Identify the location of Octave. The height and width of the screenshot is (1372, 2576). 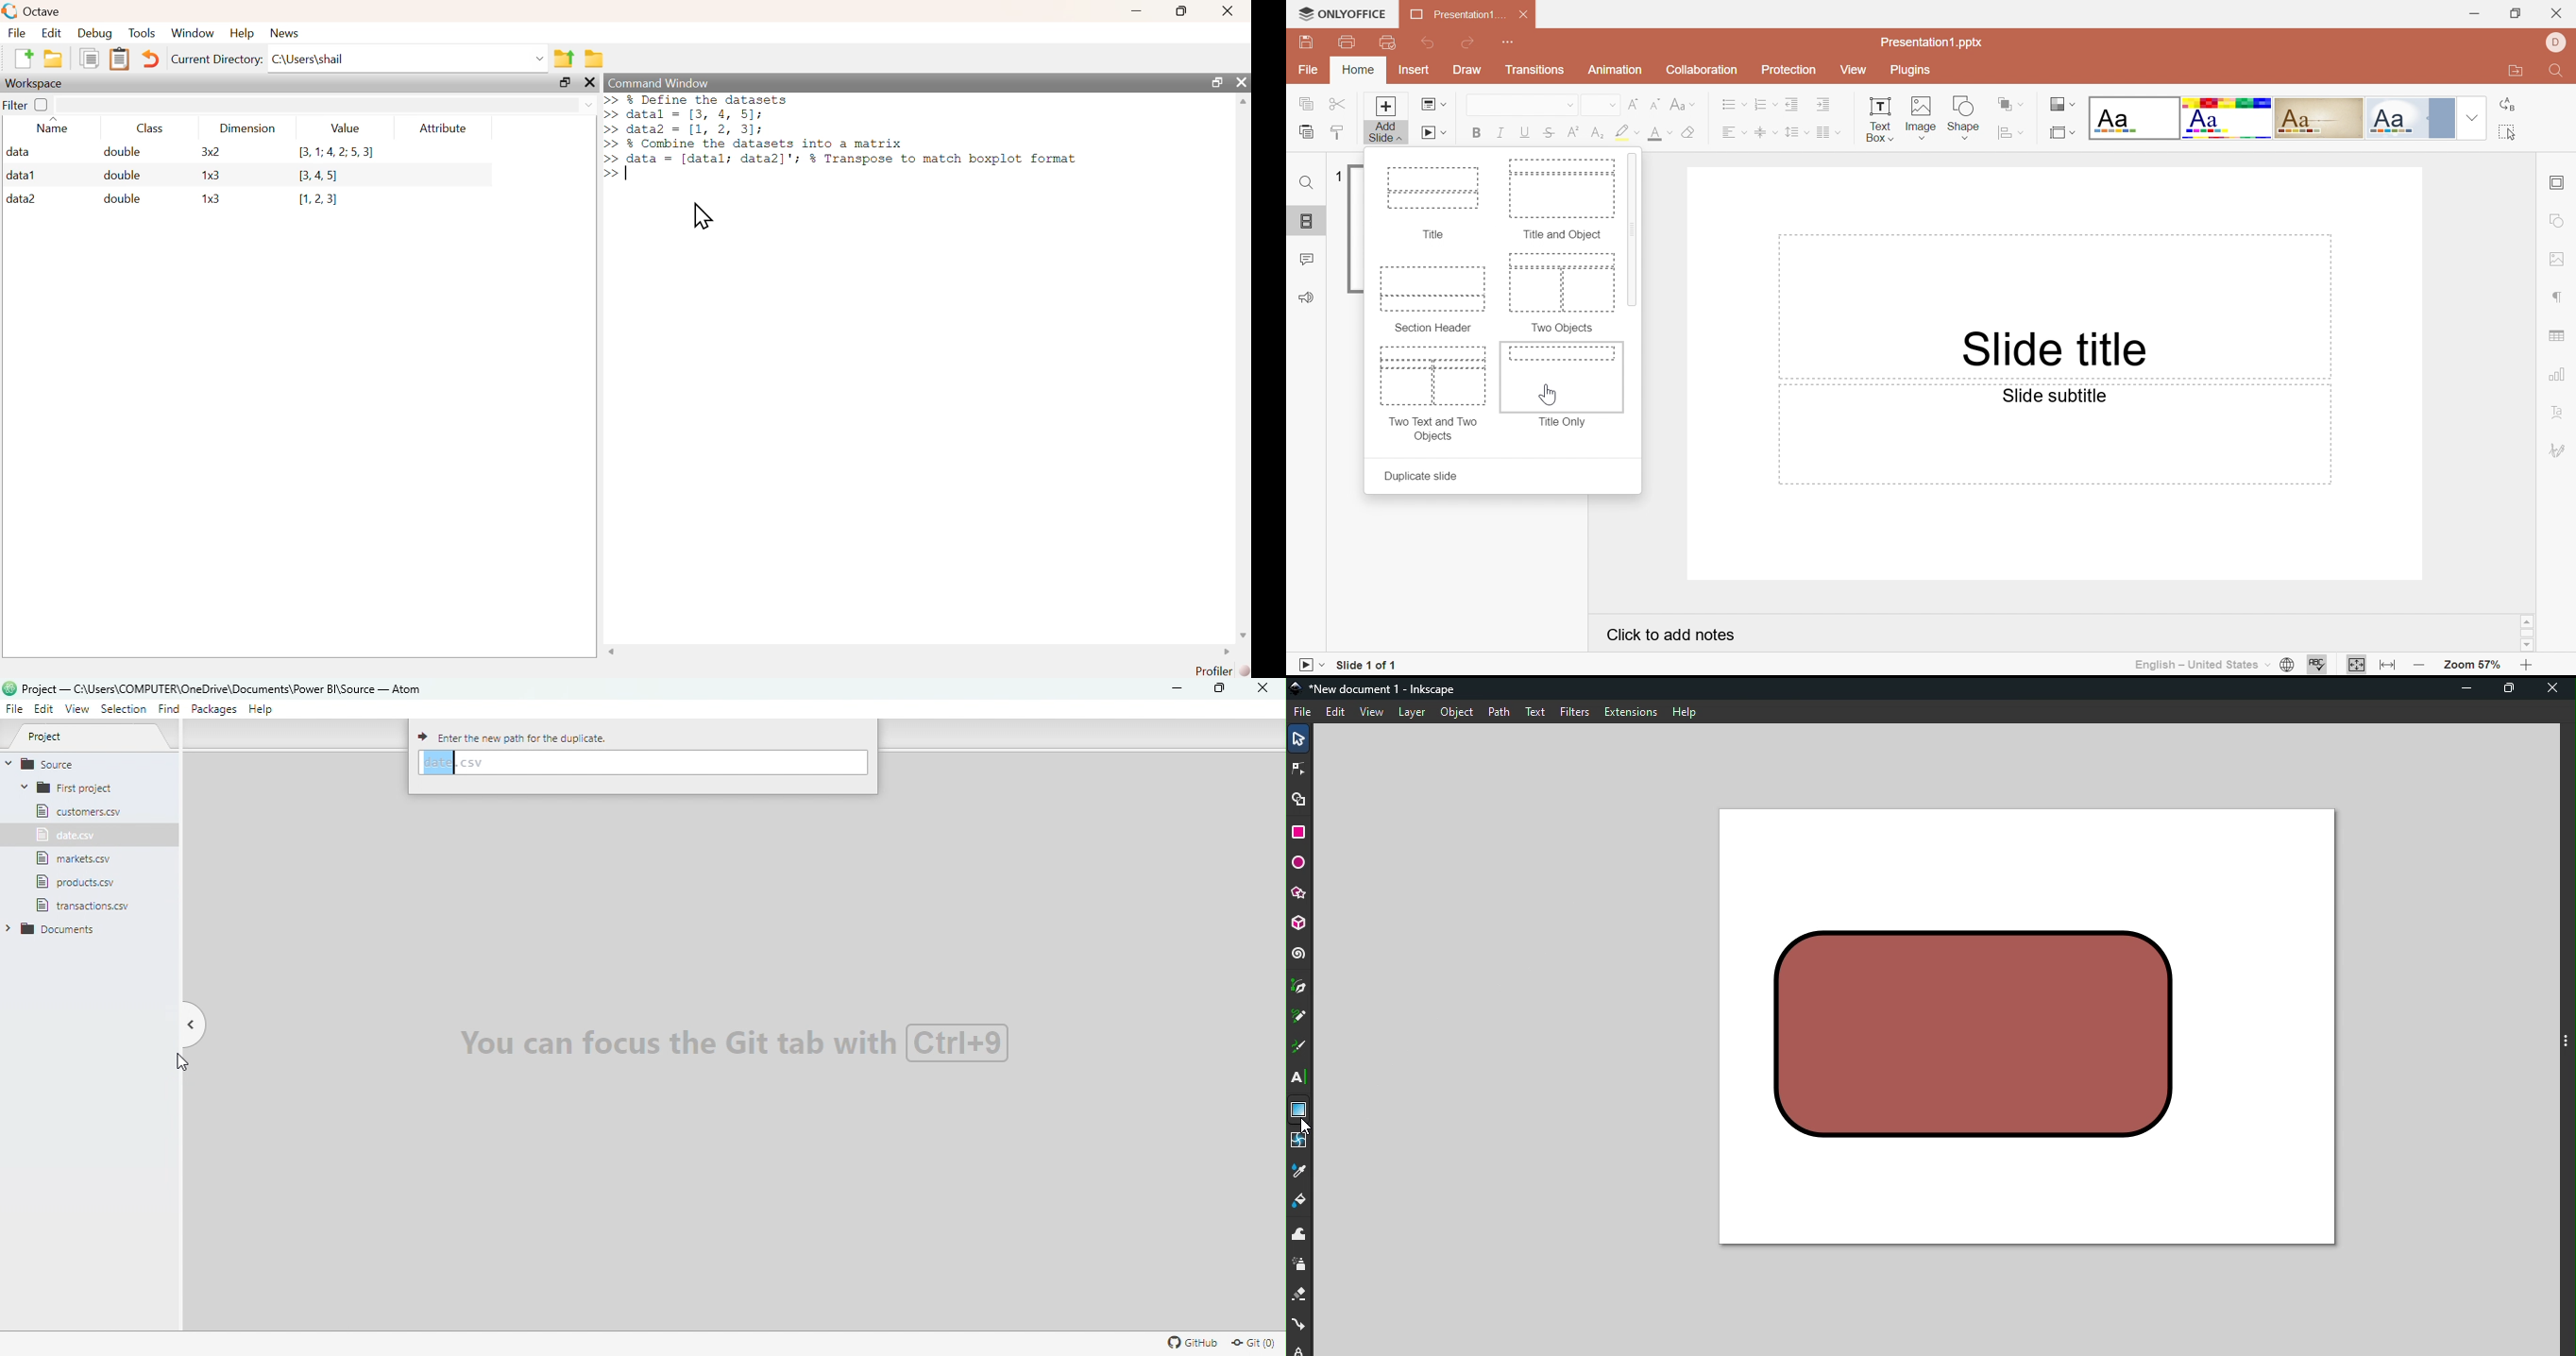
(40, 12).